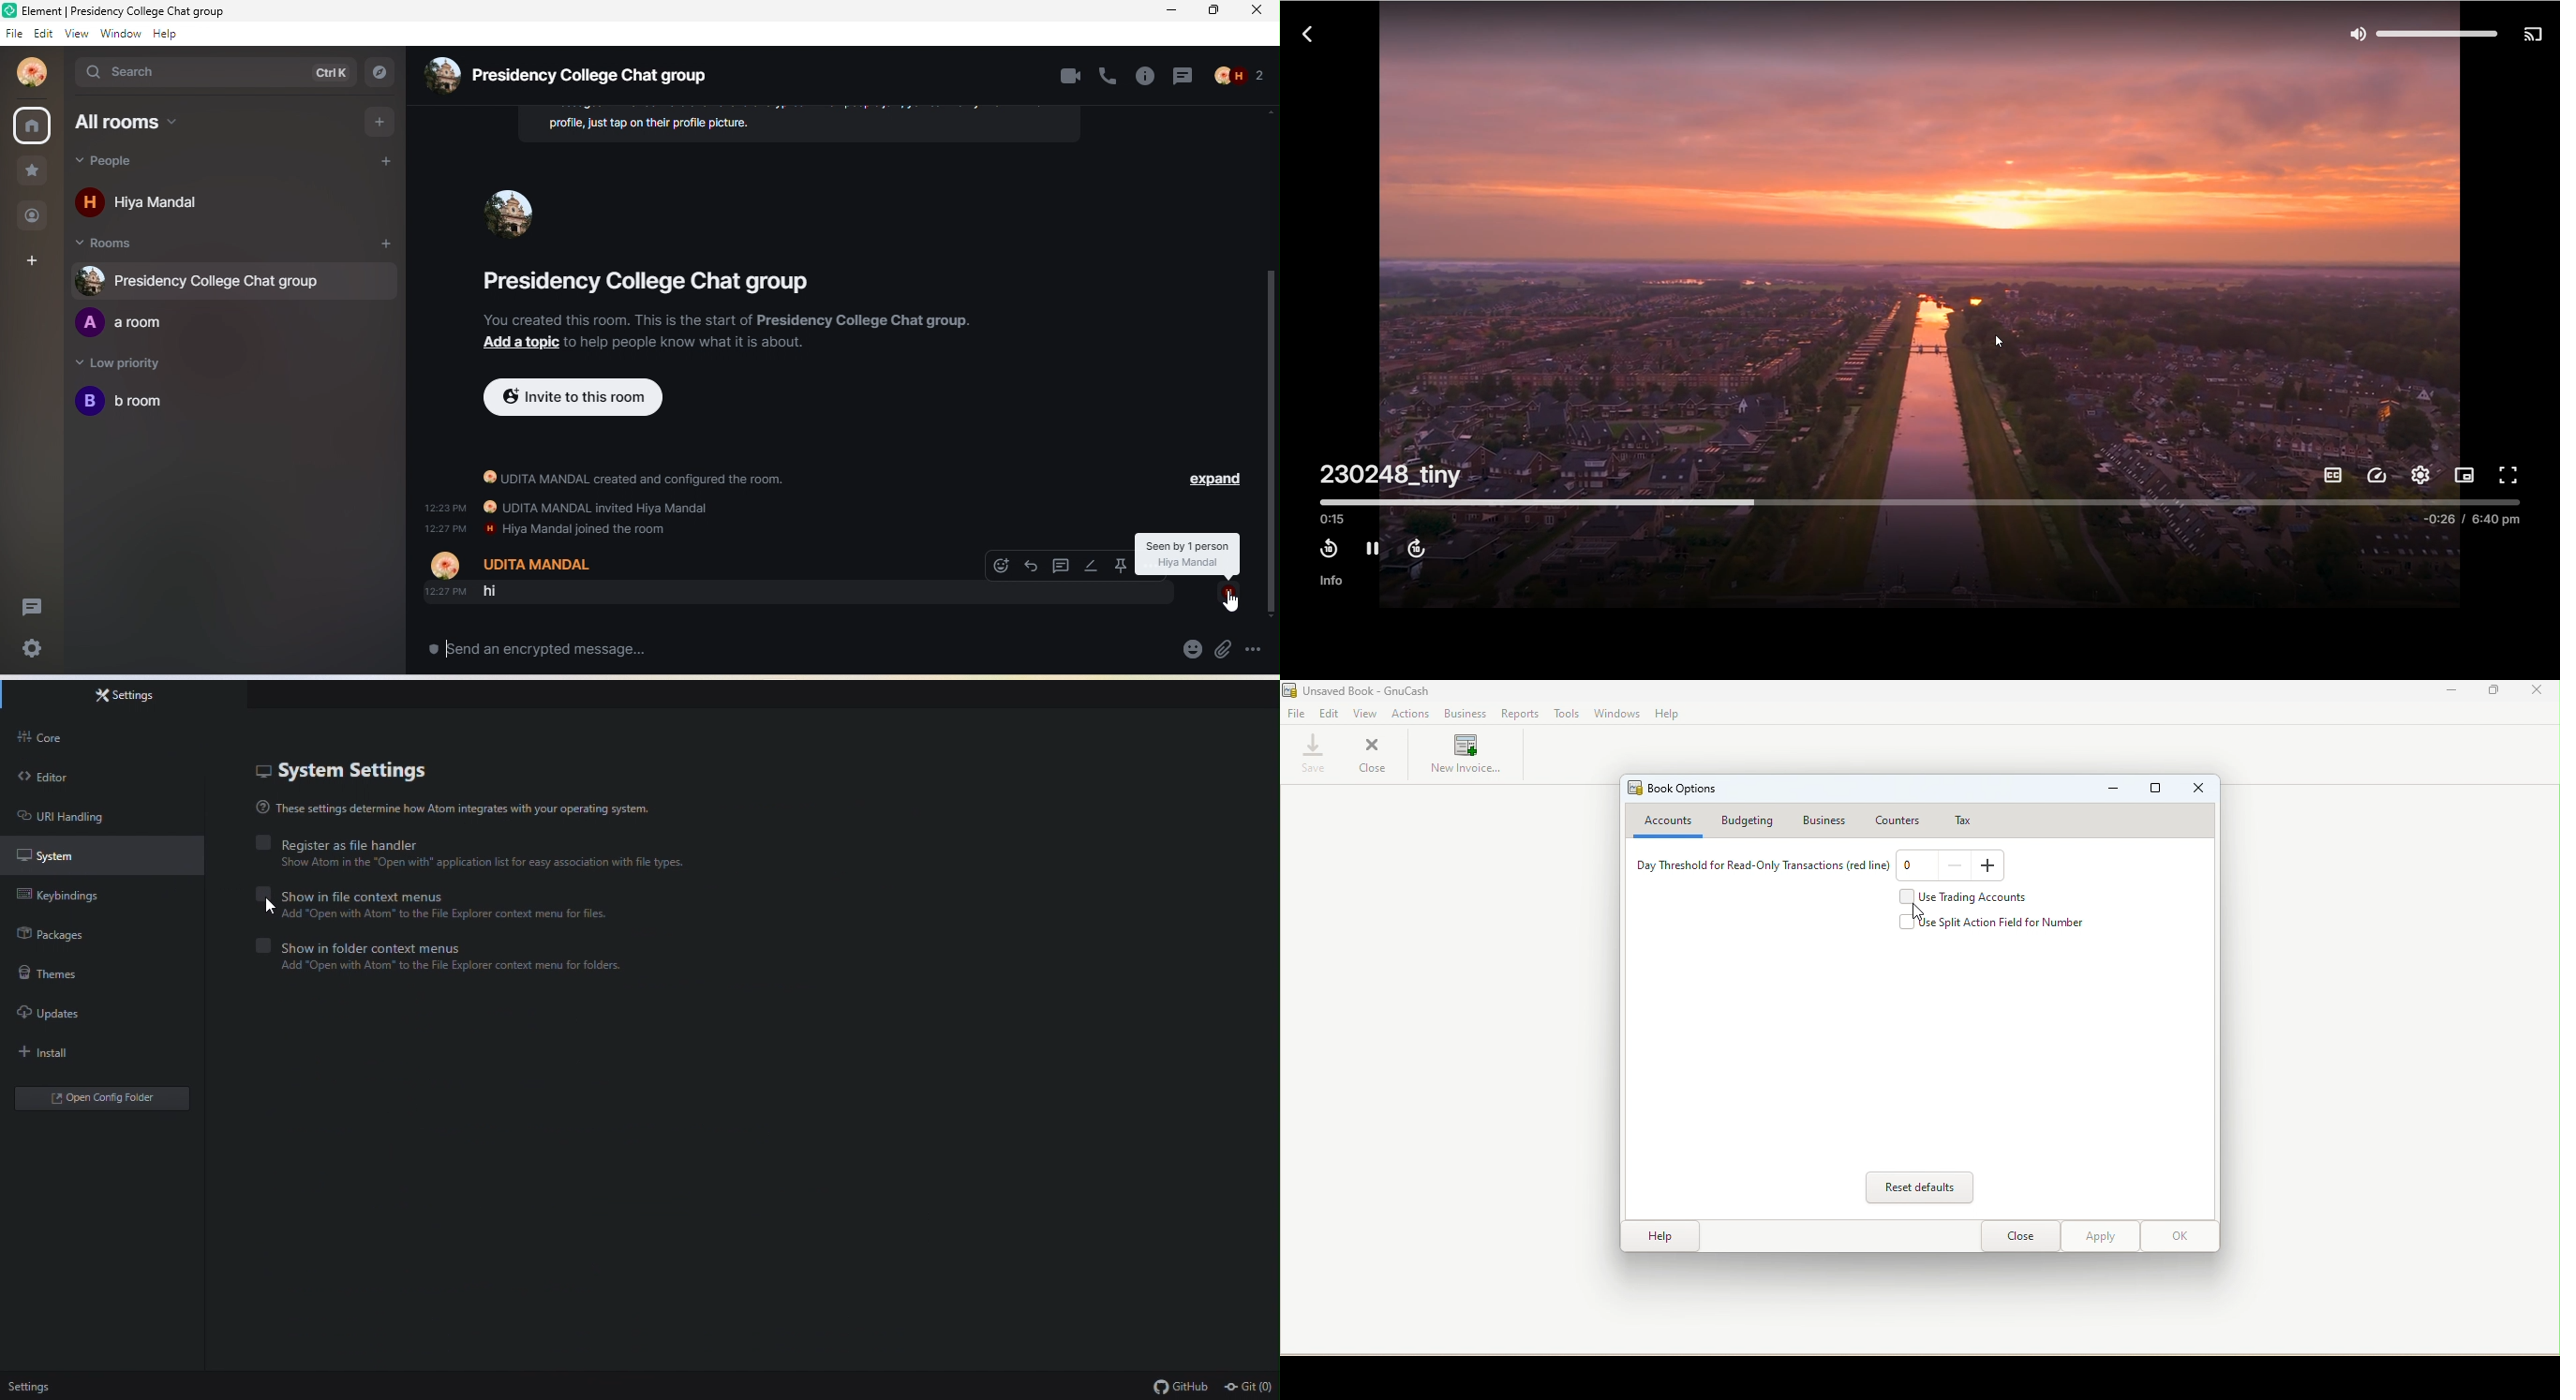 Image resolution: width=2576 pixels, height=1400 pixels. Describe the element at coordinates (380, 245) in the screenshot. I see `add` at that location.